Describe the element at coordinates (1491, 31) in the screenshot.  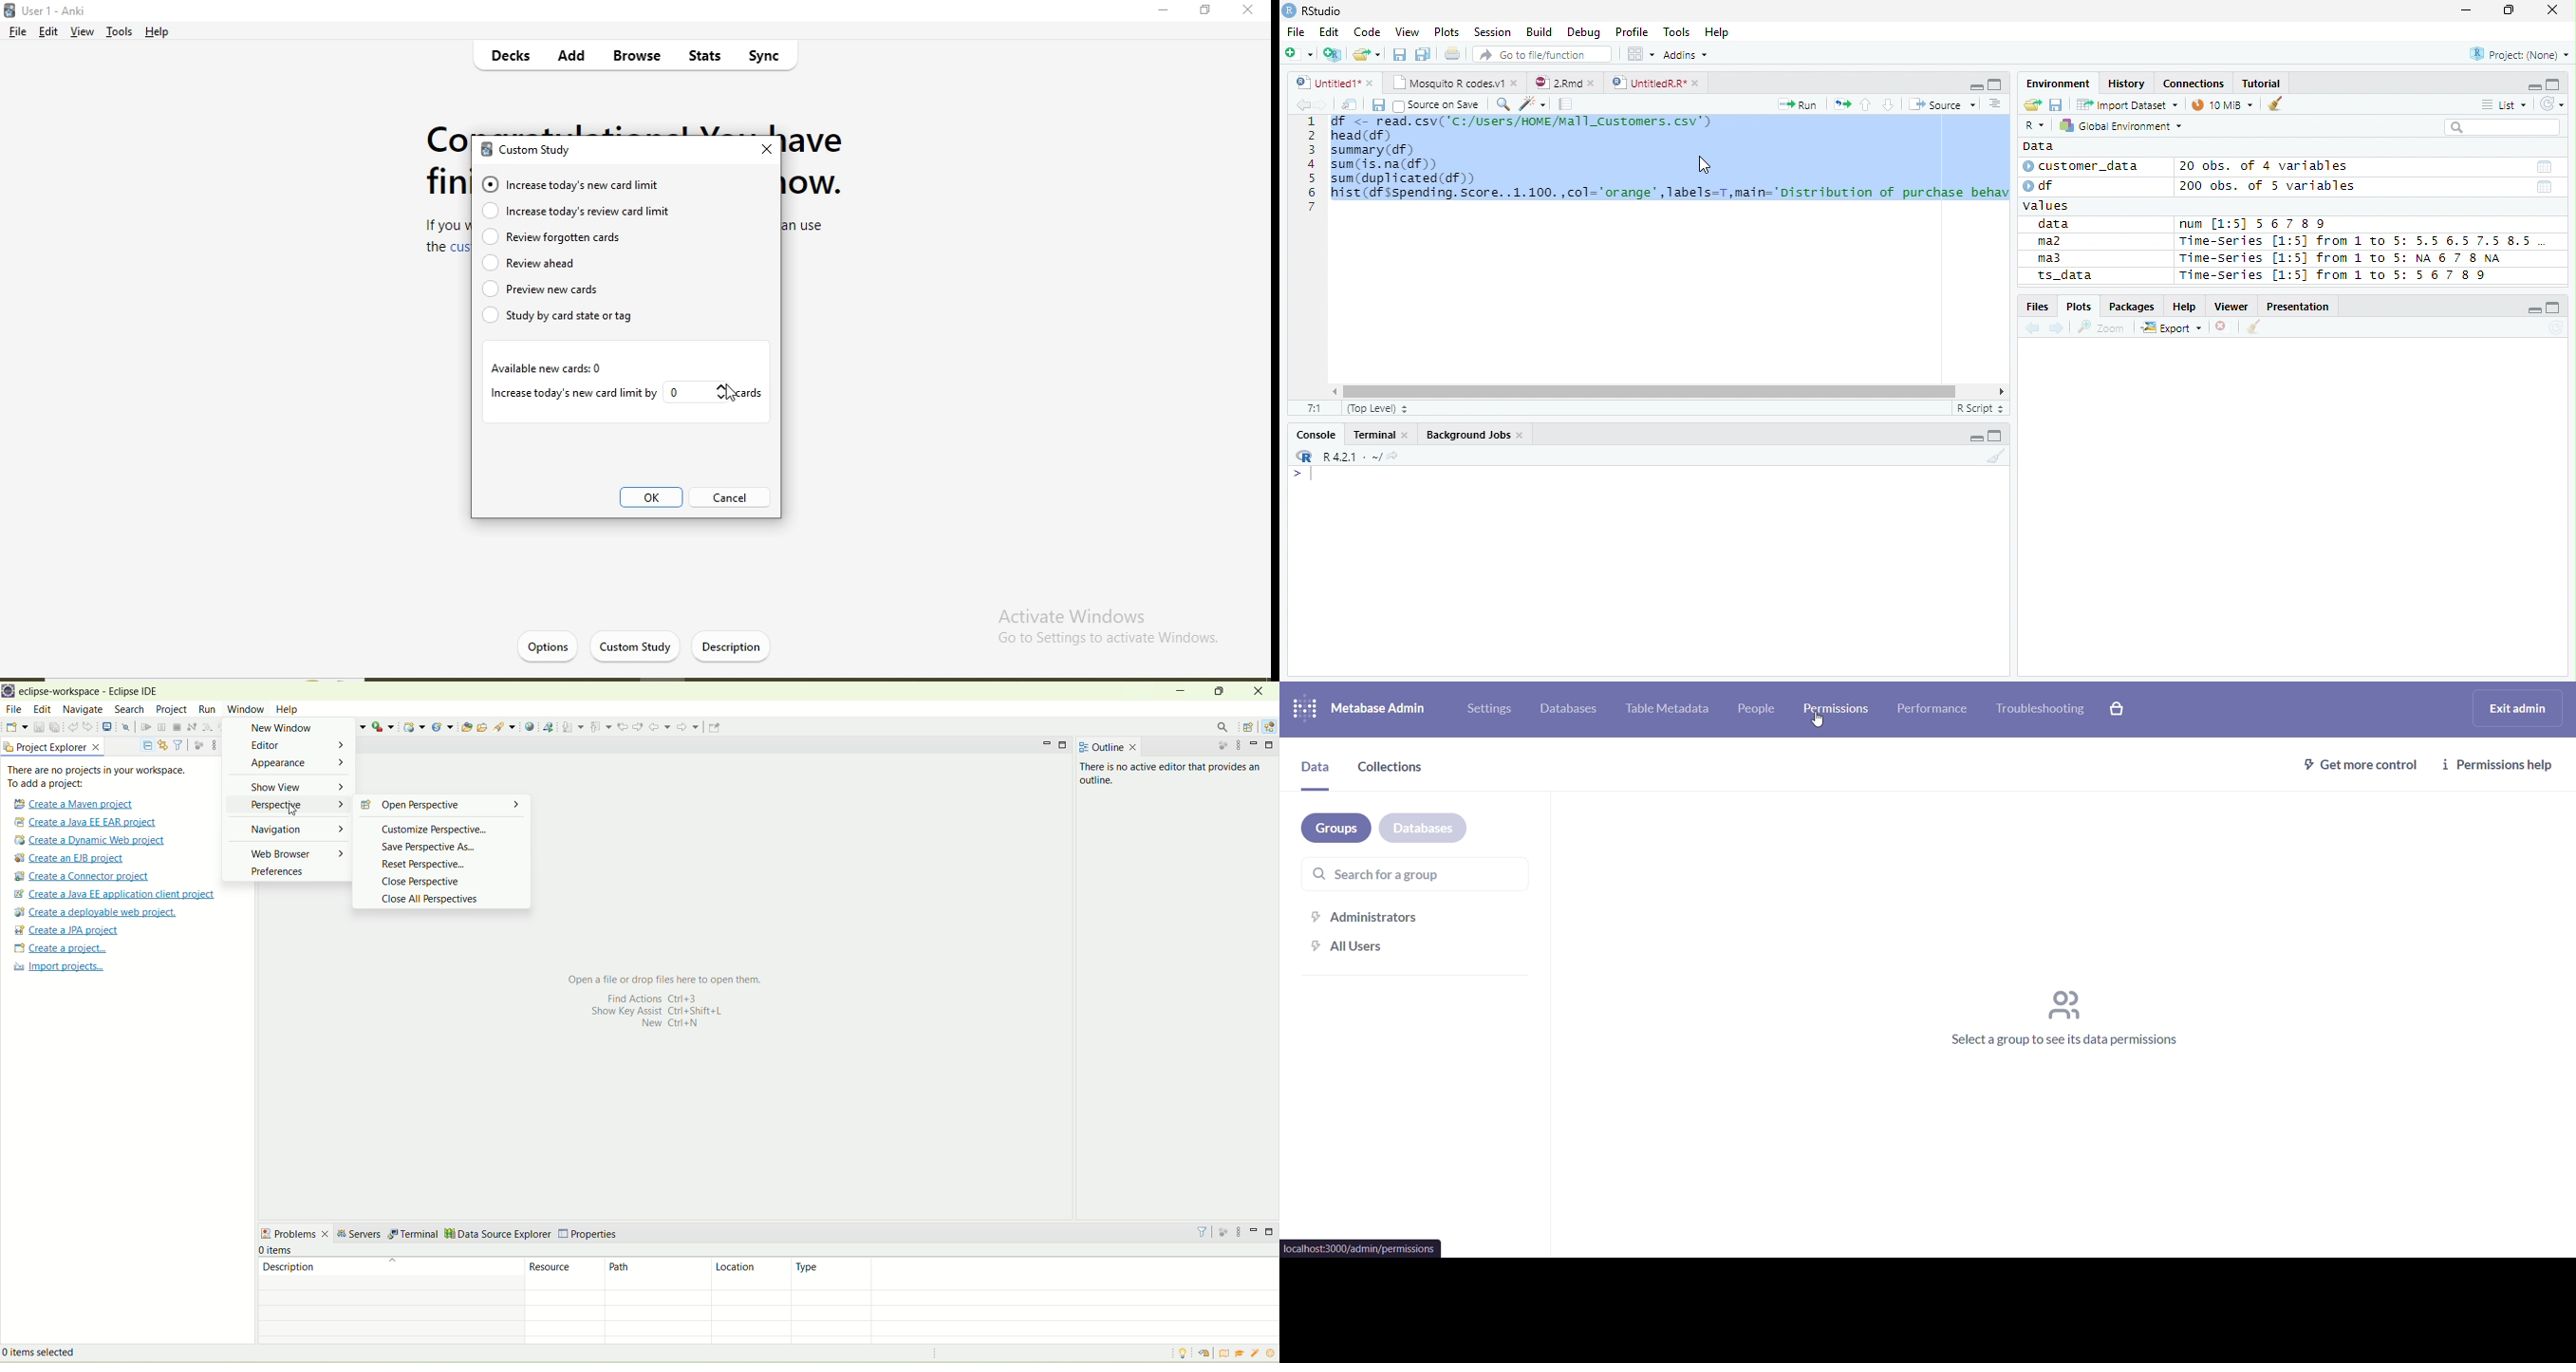
I see `Session` at that location.